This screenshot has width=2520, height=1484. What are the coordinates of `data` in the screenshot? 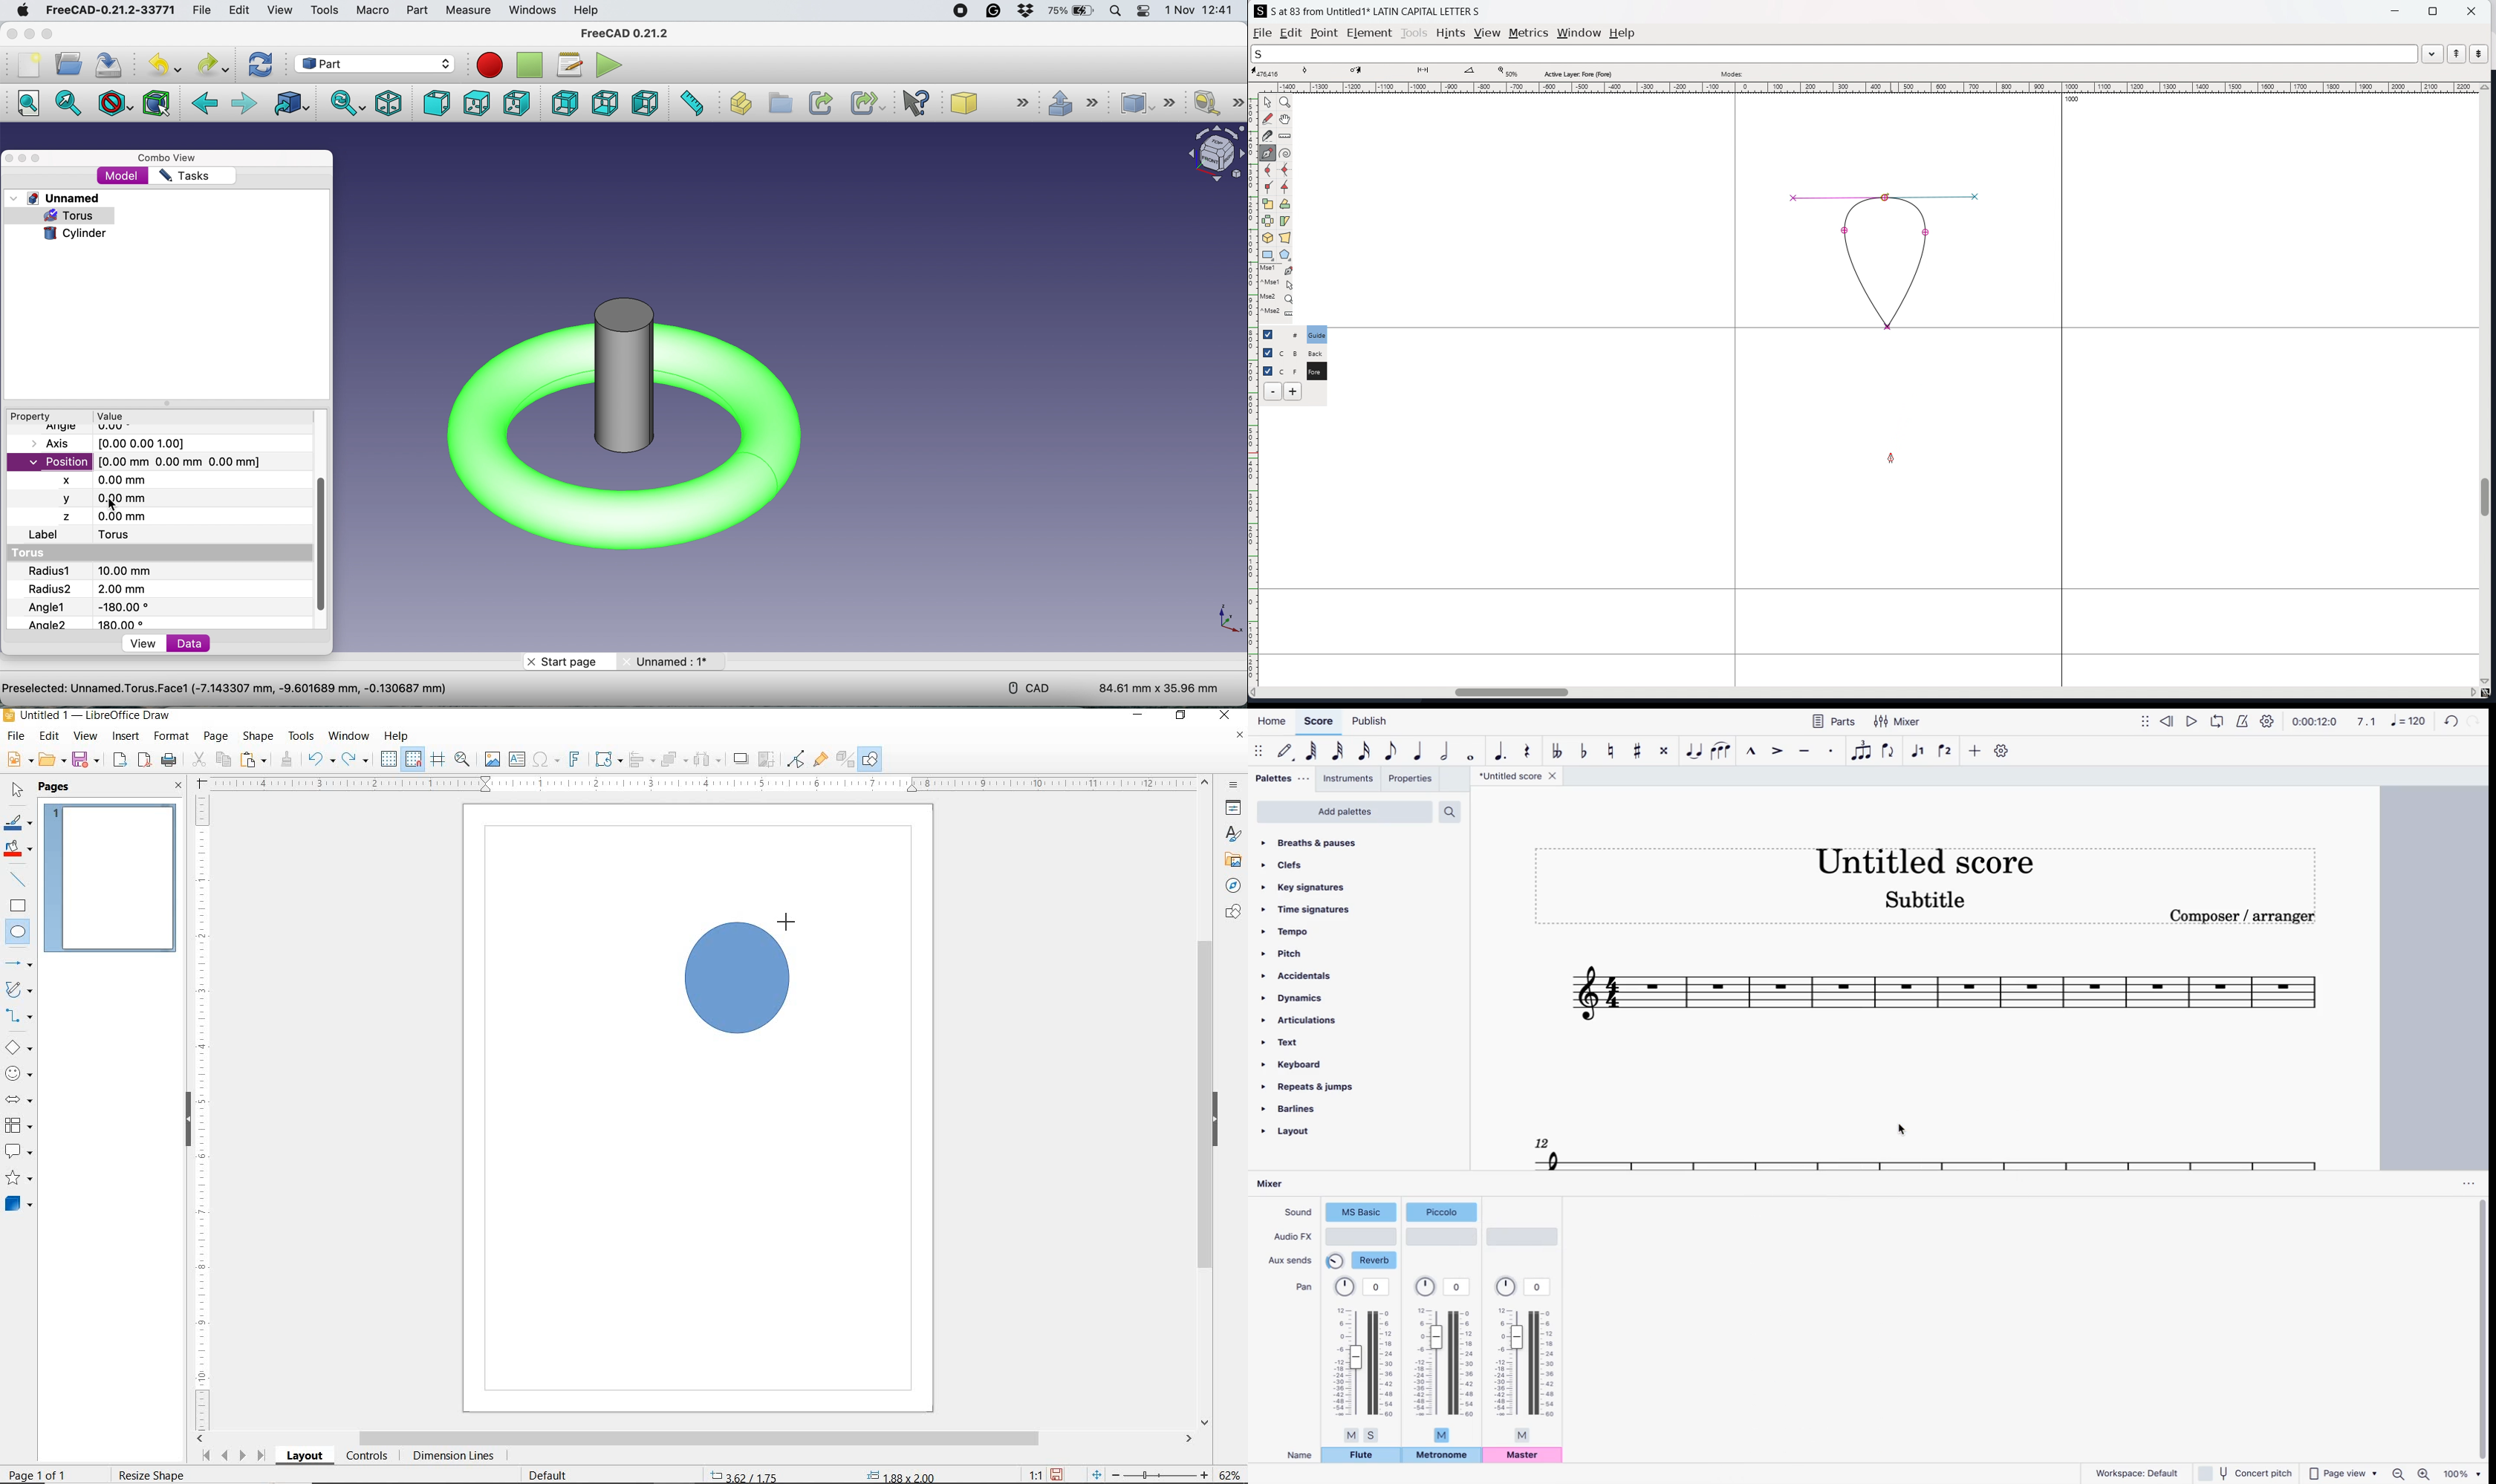 It's located at (192, 644).